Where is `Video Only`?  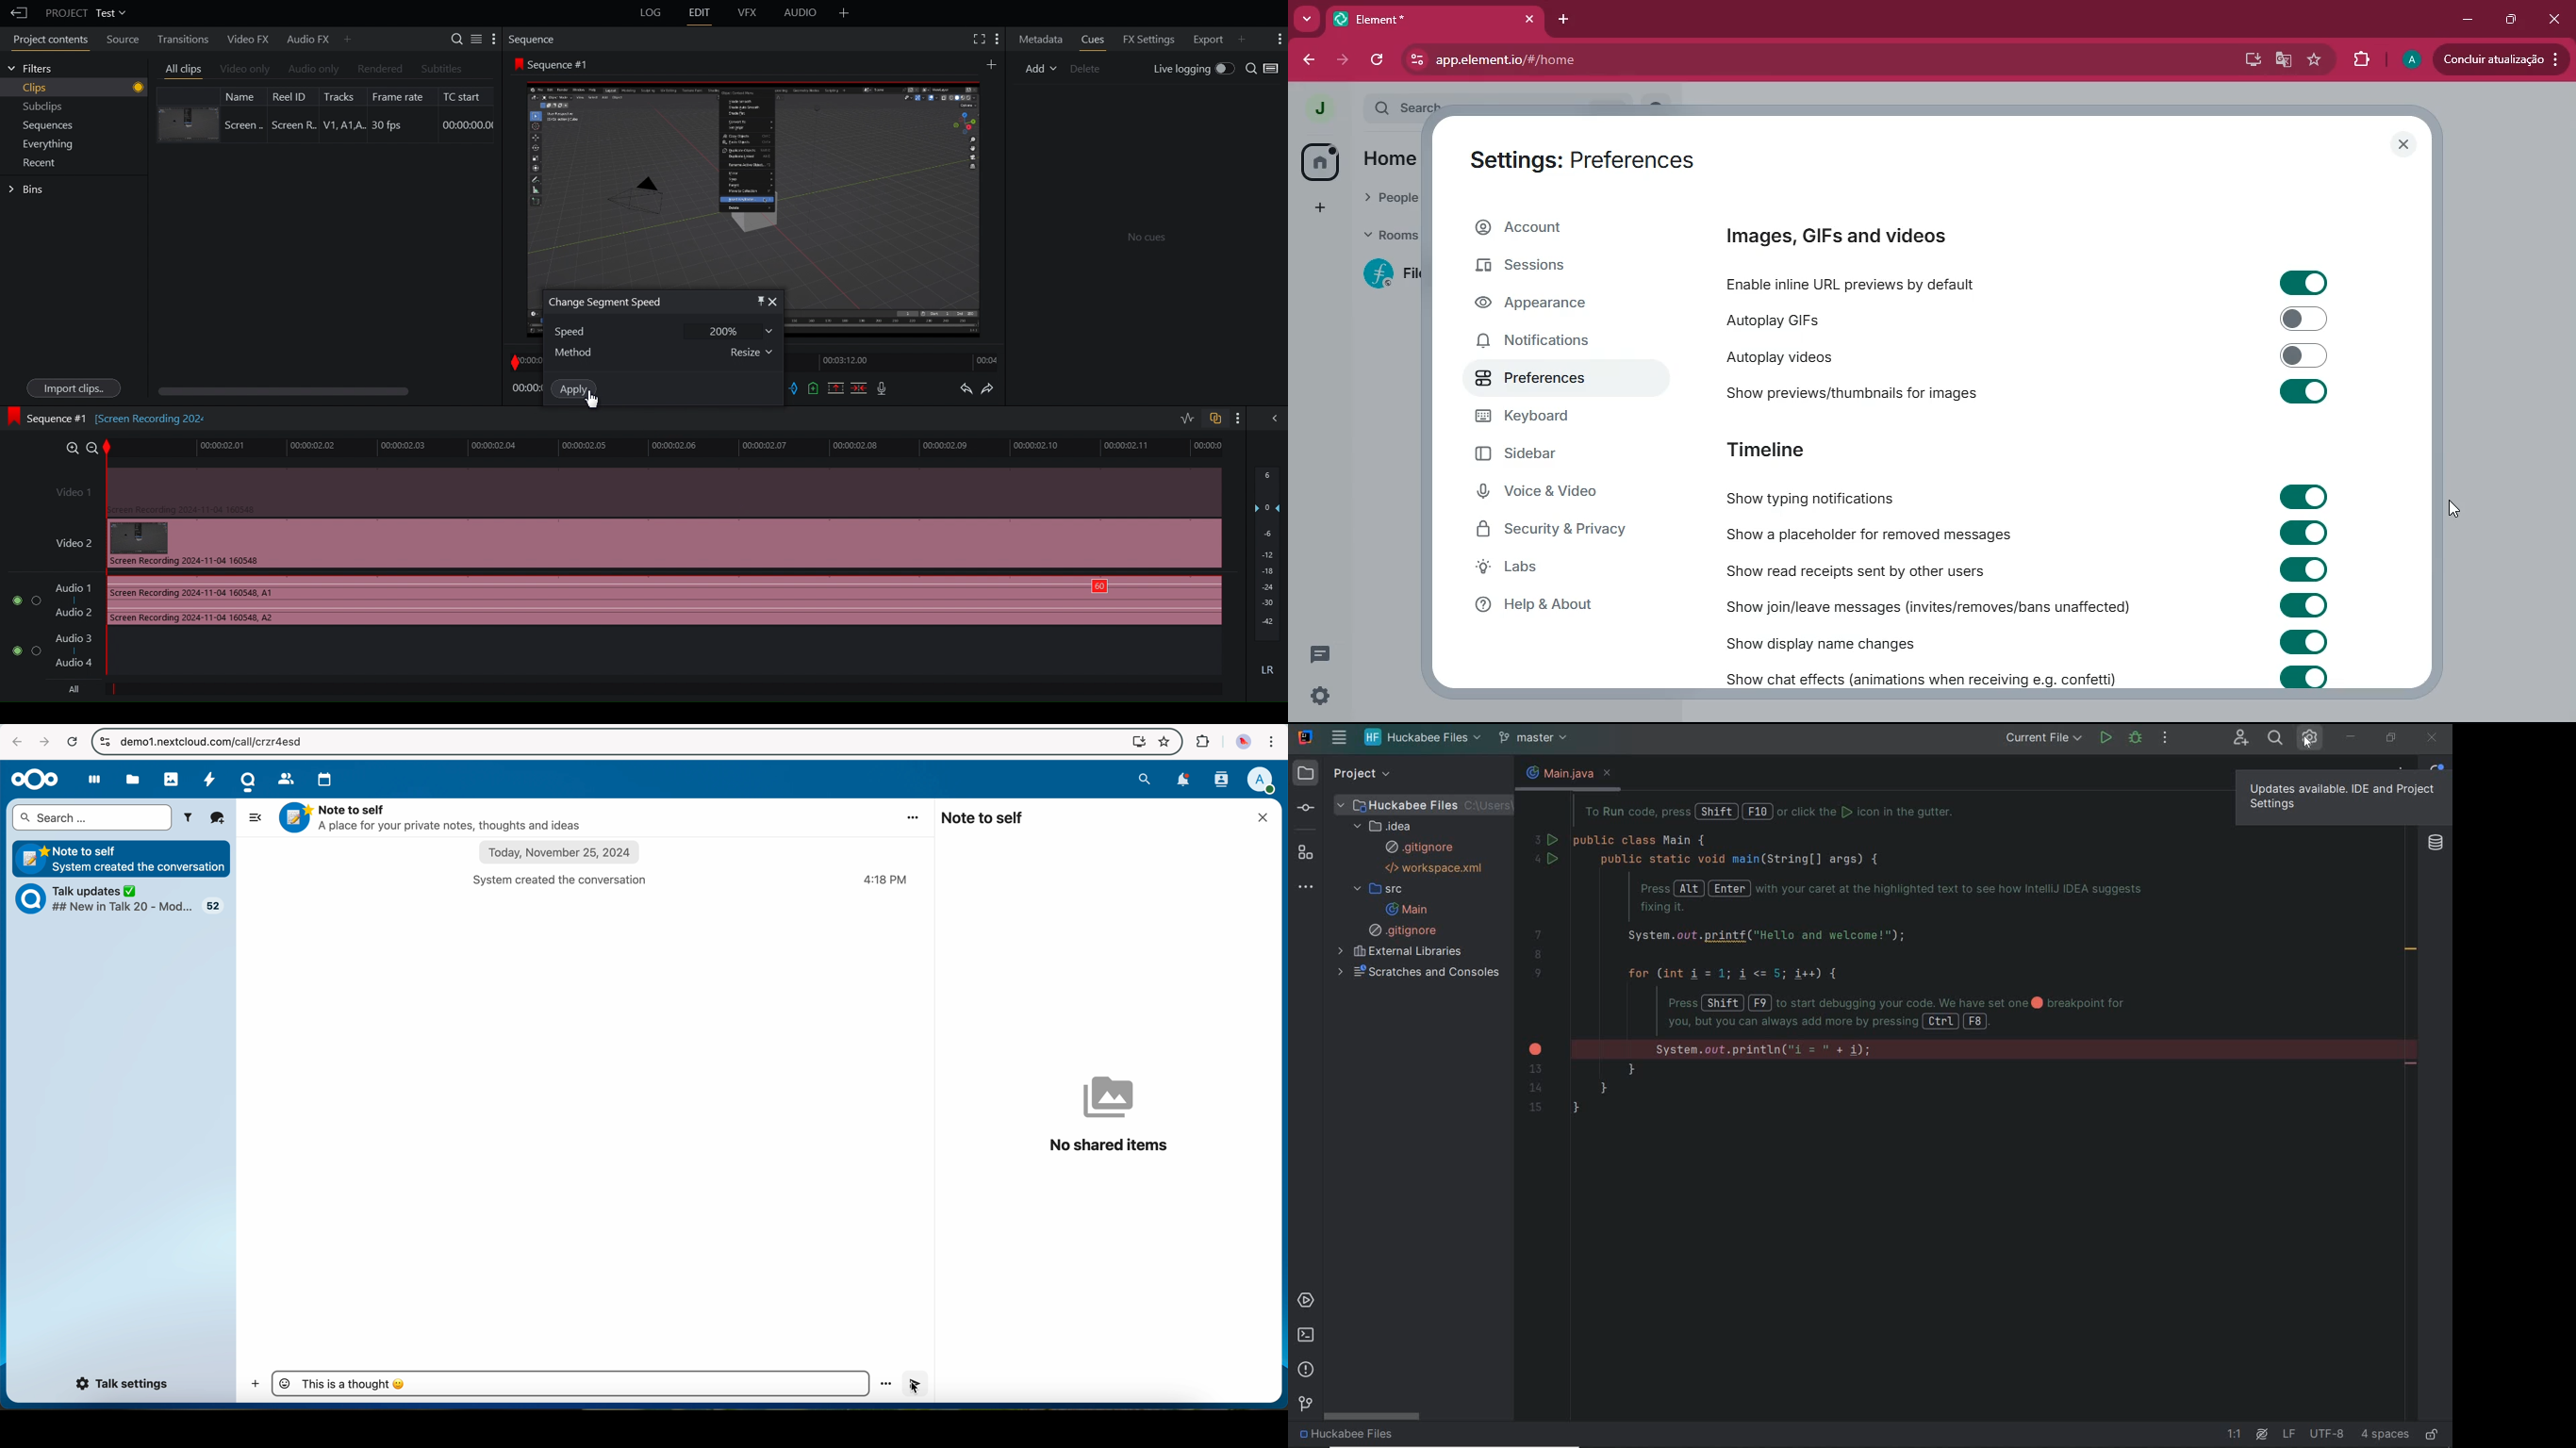
Video Only is located at coordinates (245, 70).